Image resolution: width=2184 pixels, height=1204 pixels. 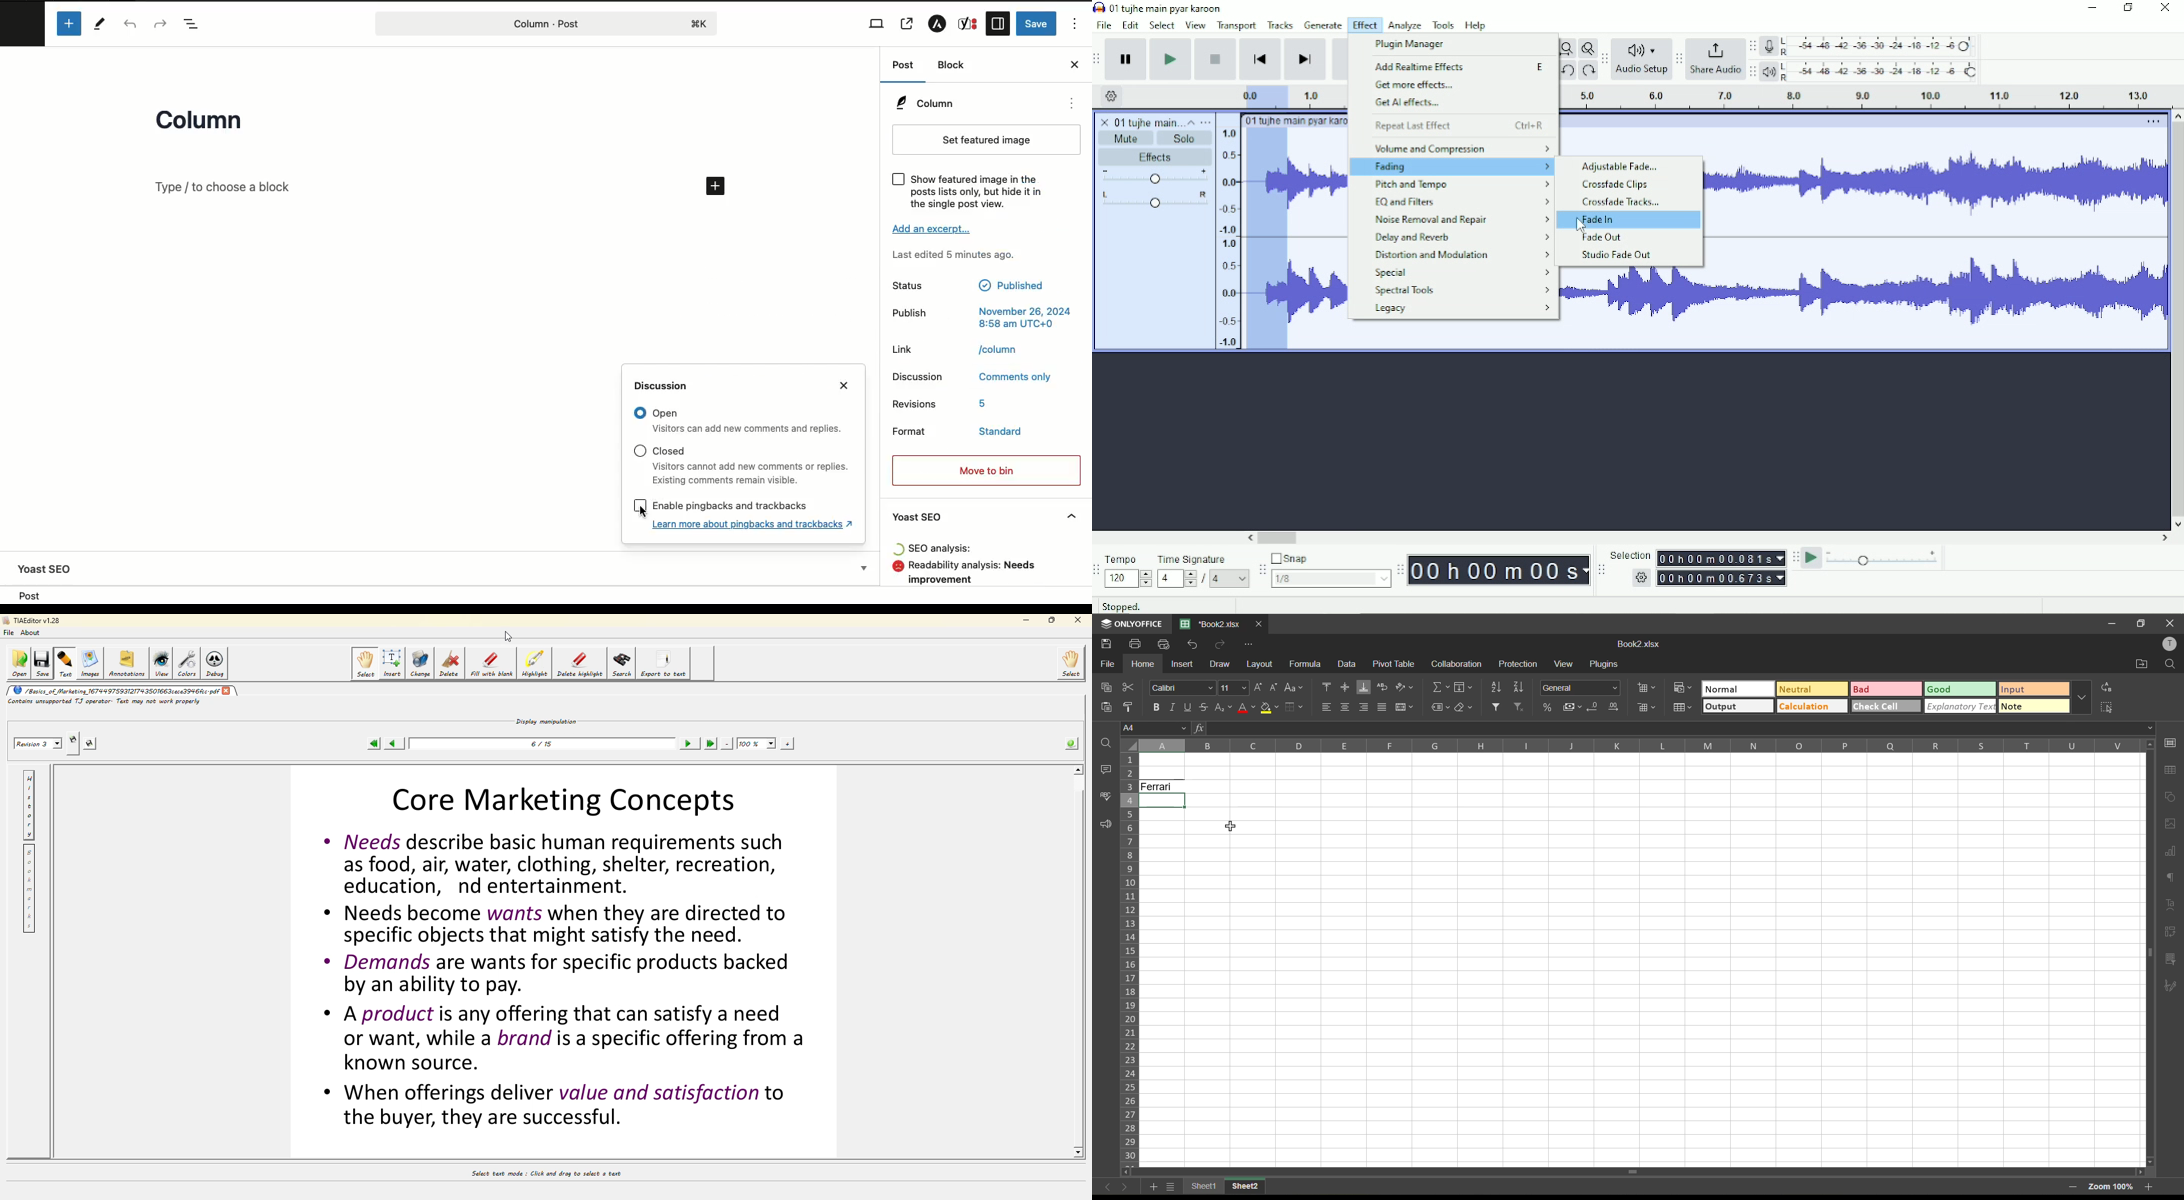 What do you see at coordinates (939, 24) in the screenshot?
I see `Astra` at bounding box center [939, 24].